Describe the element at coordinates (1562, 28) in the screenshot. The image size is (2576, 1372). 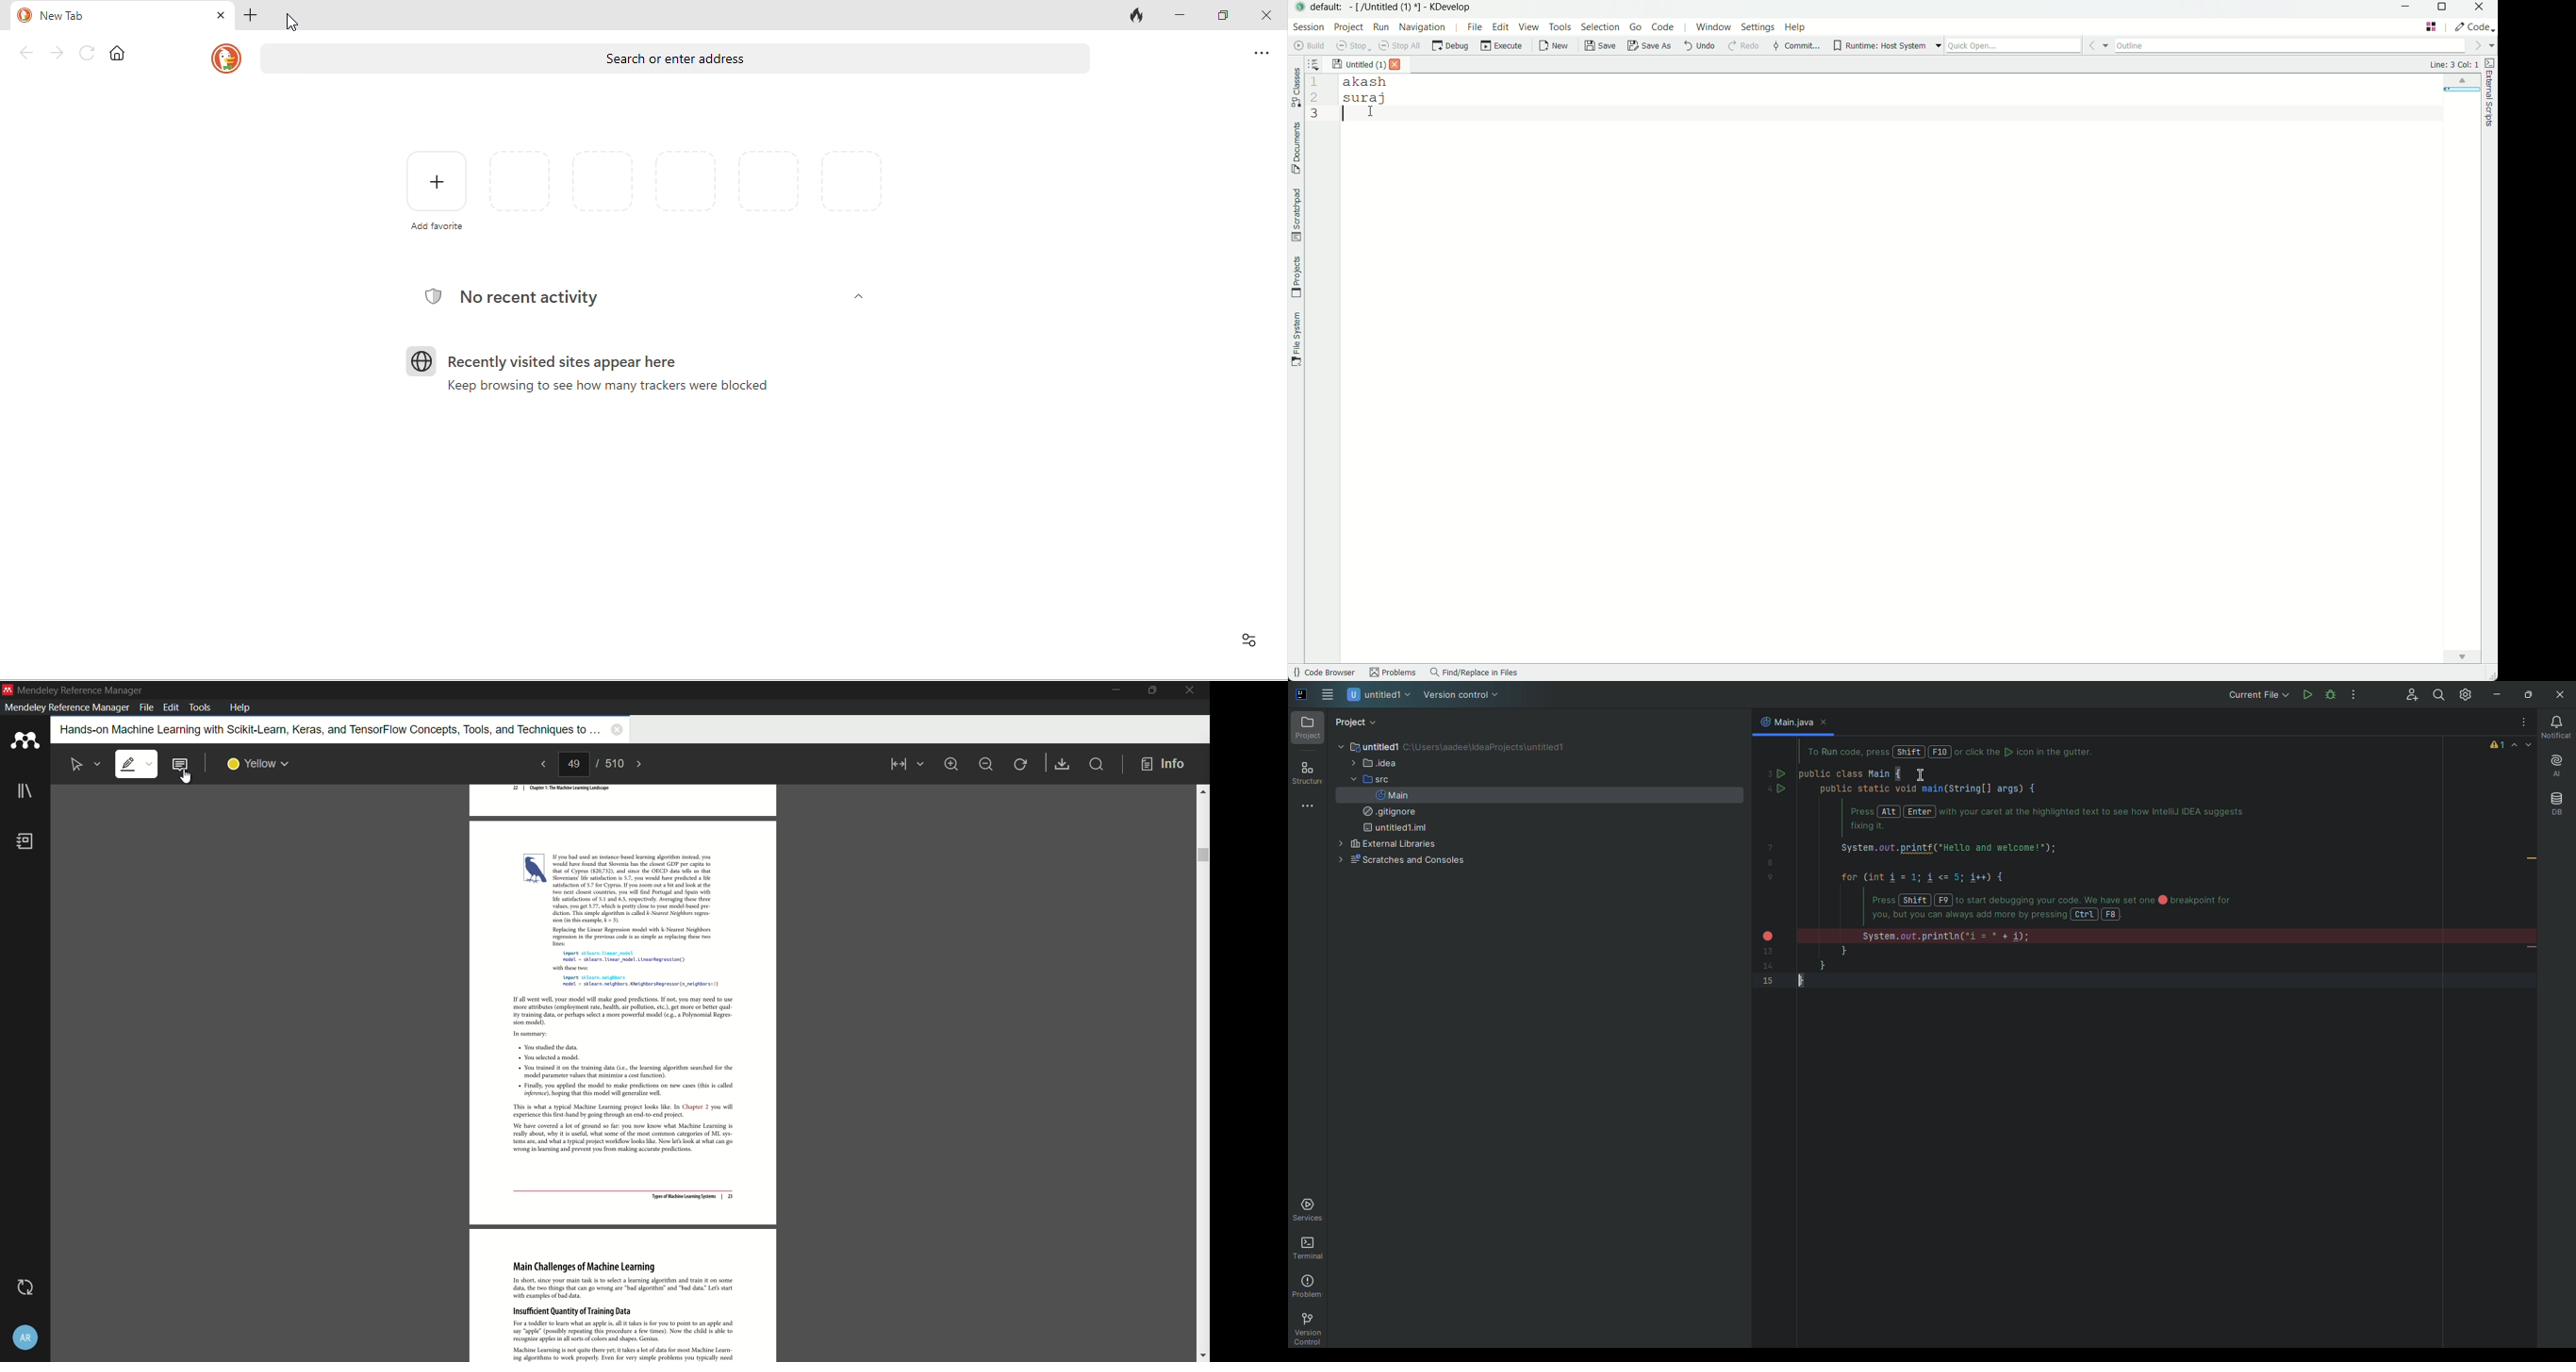
I see `tools menu` at that location.